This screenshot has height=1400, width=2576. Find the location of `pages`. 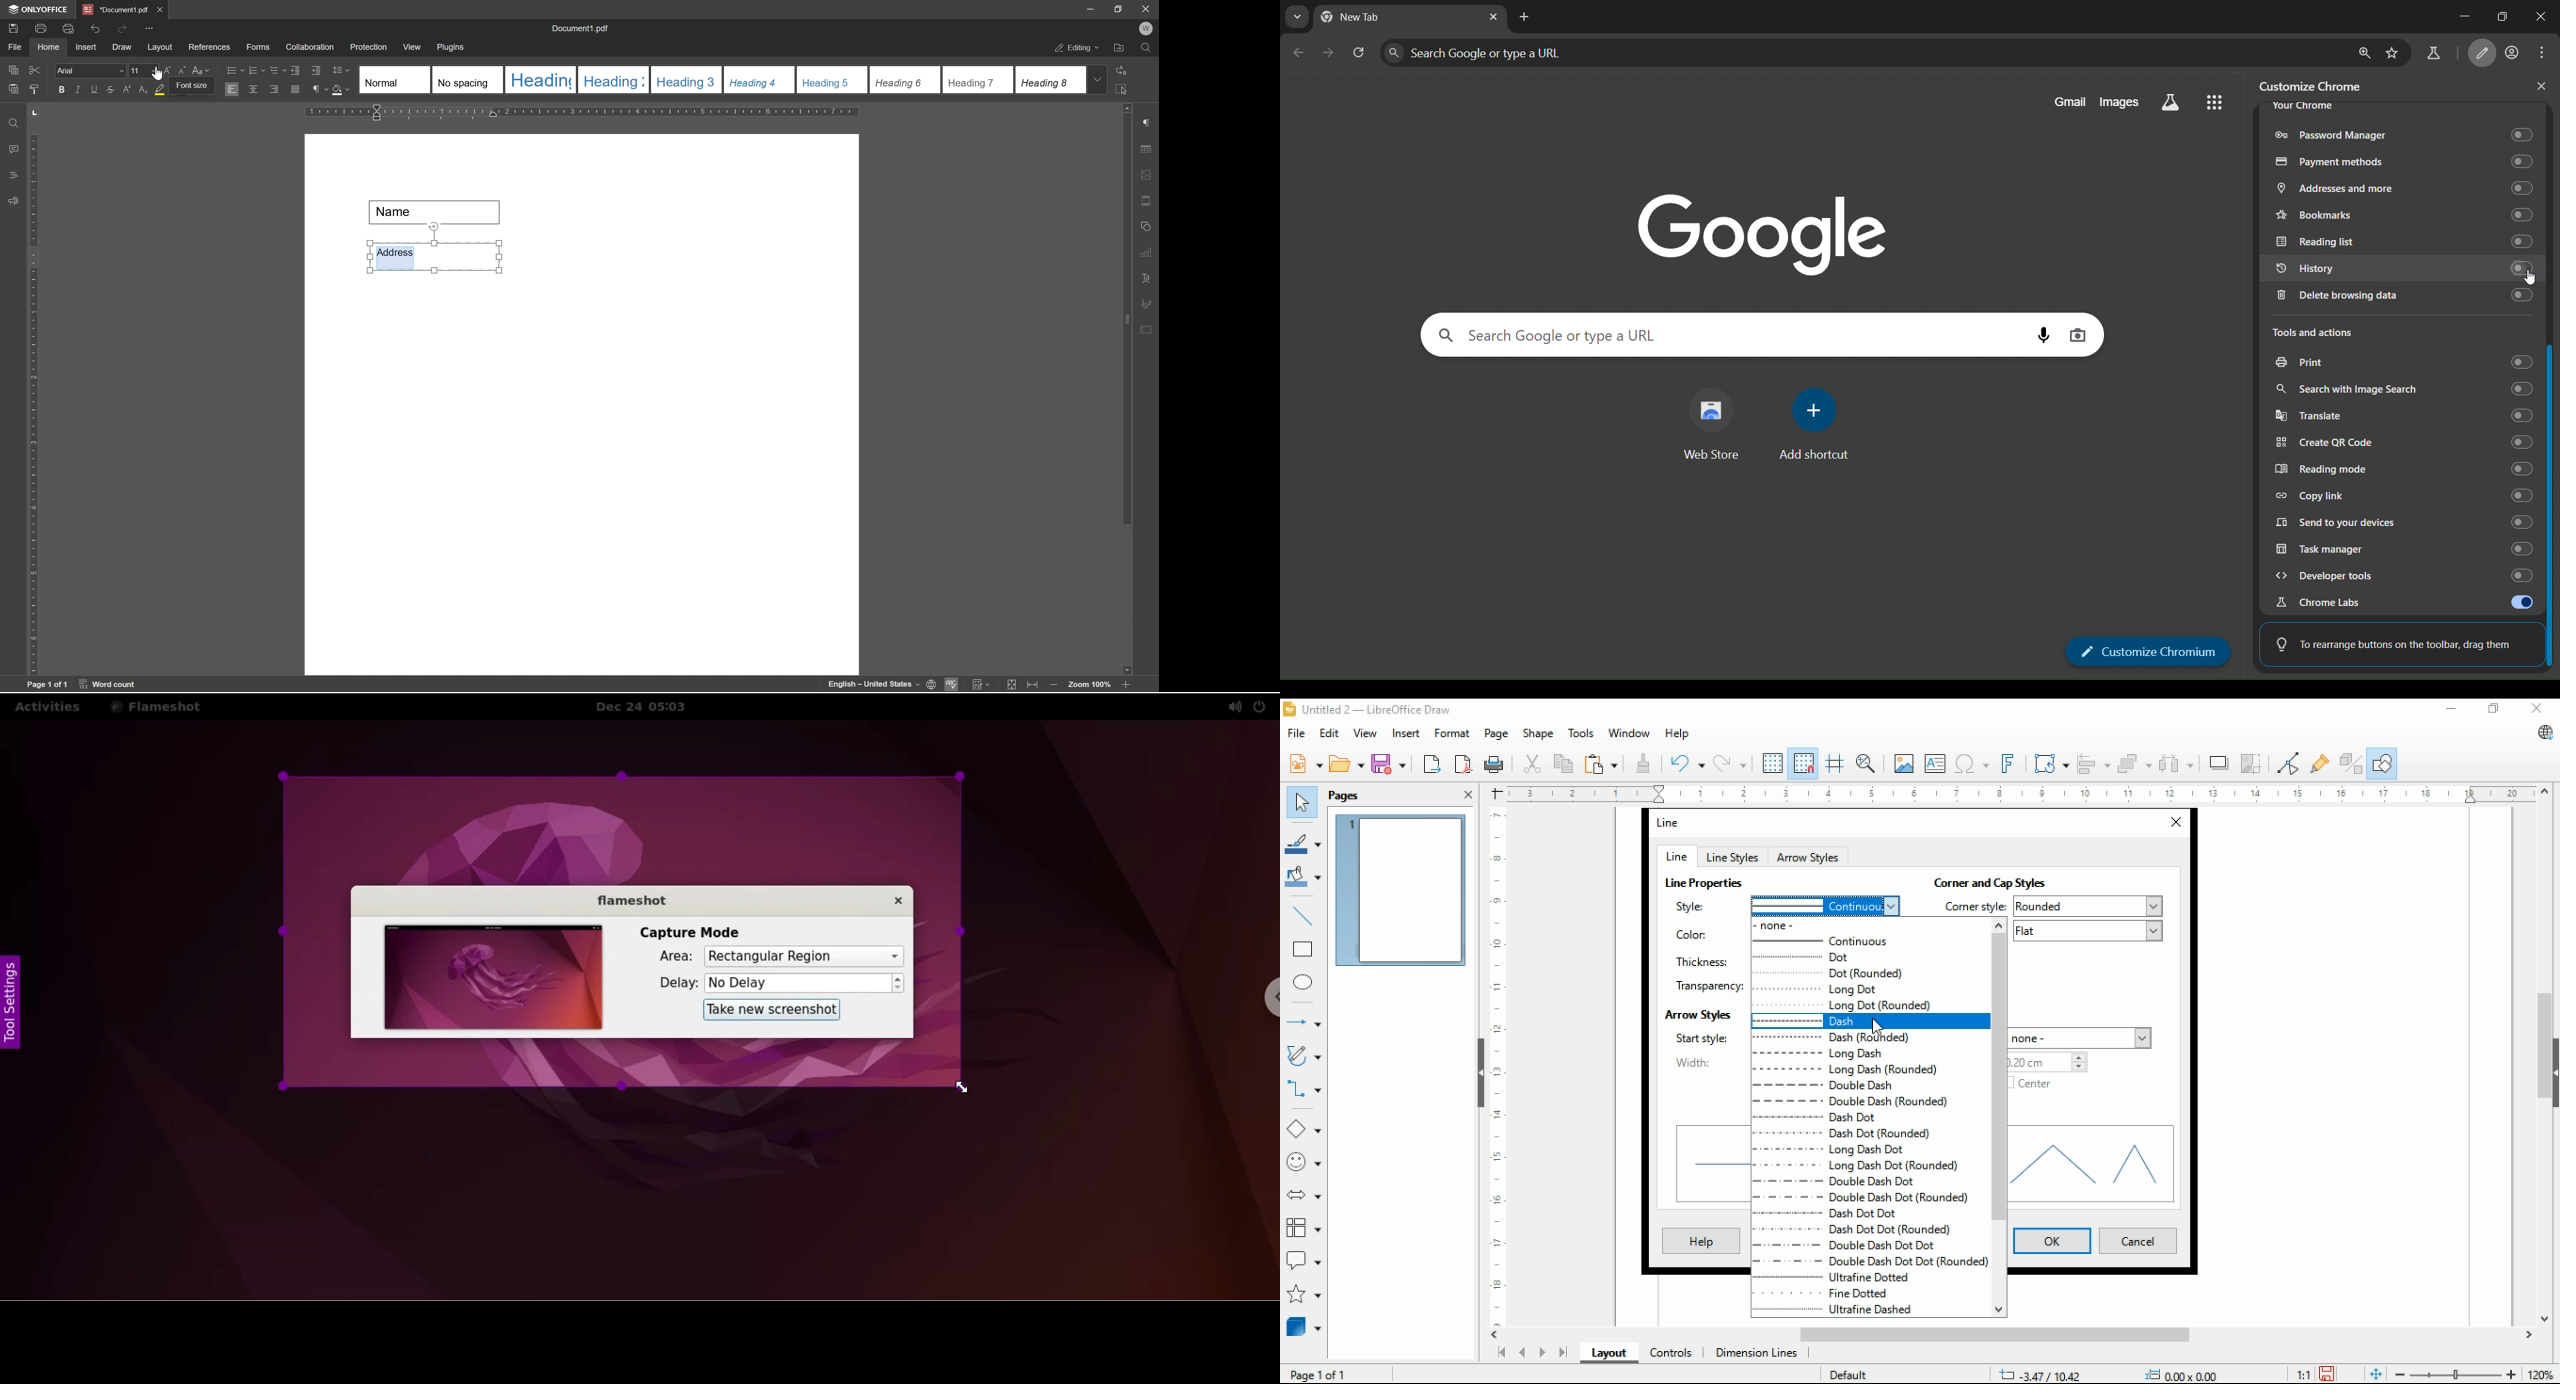

pages is located at coordinates (1350, 794).